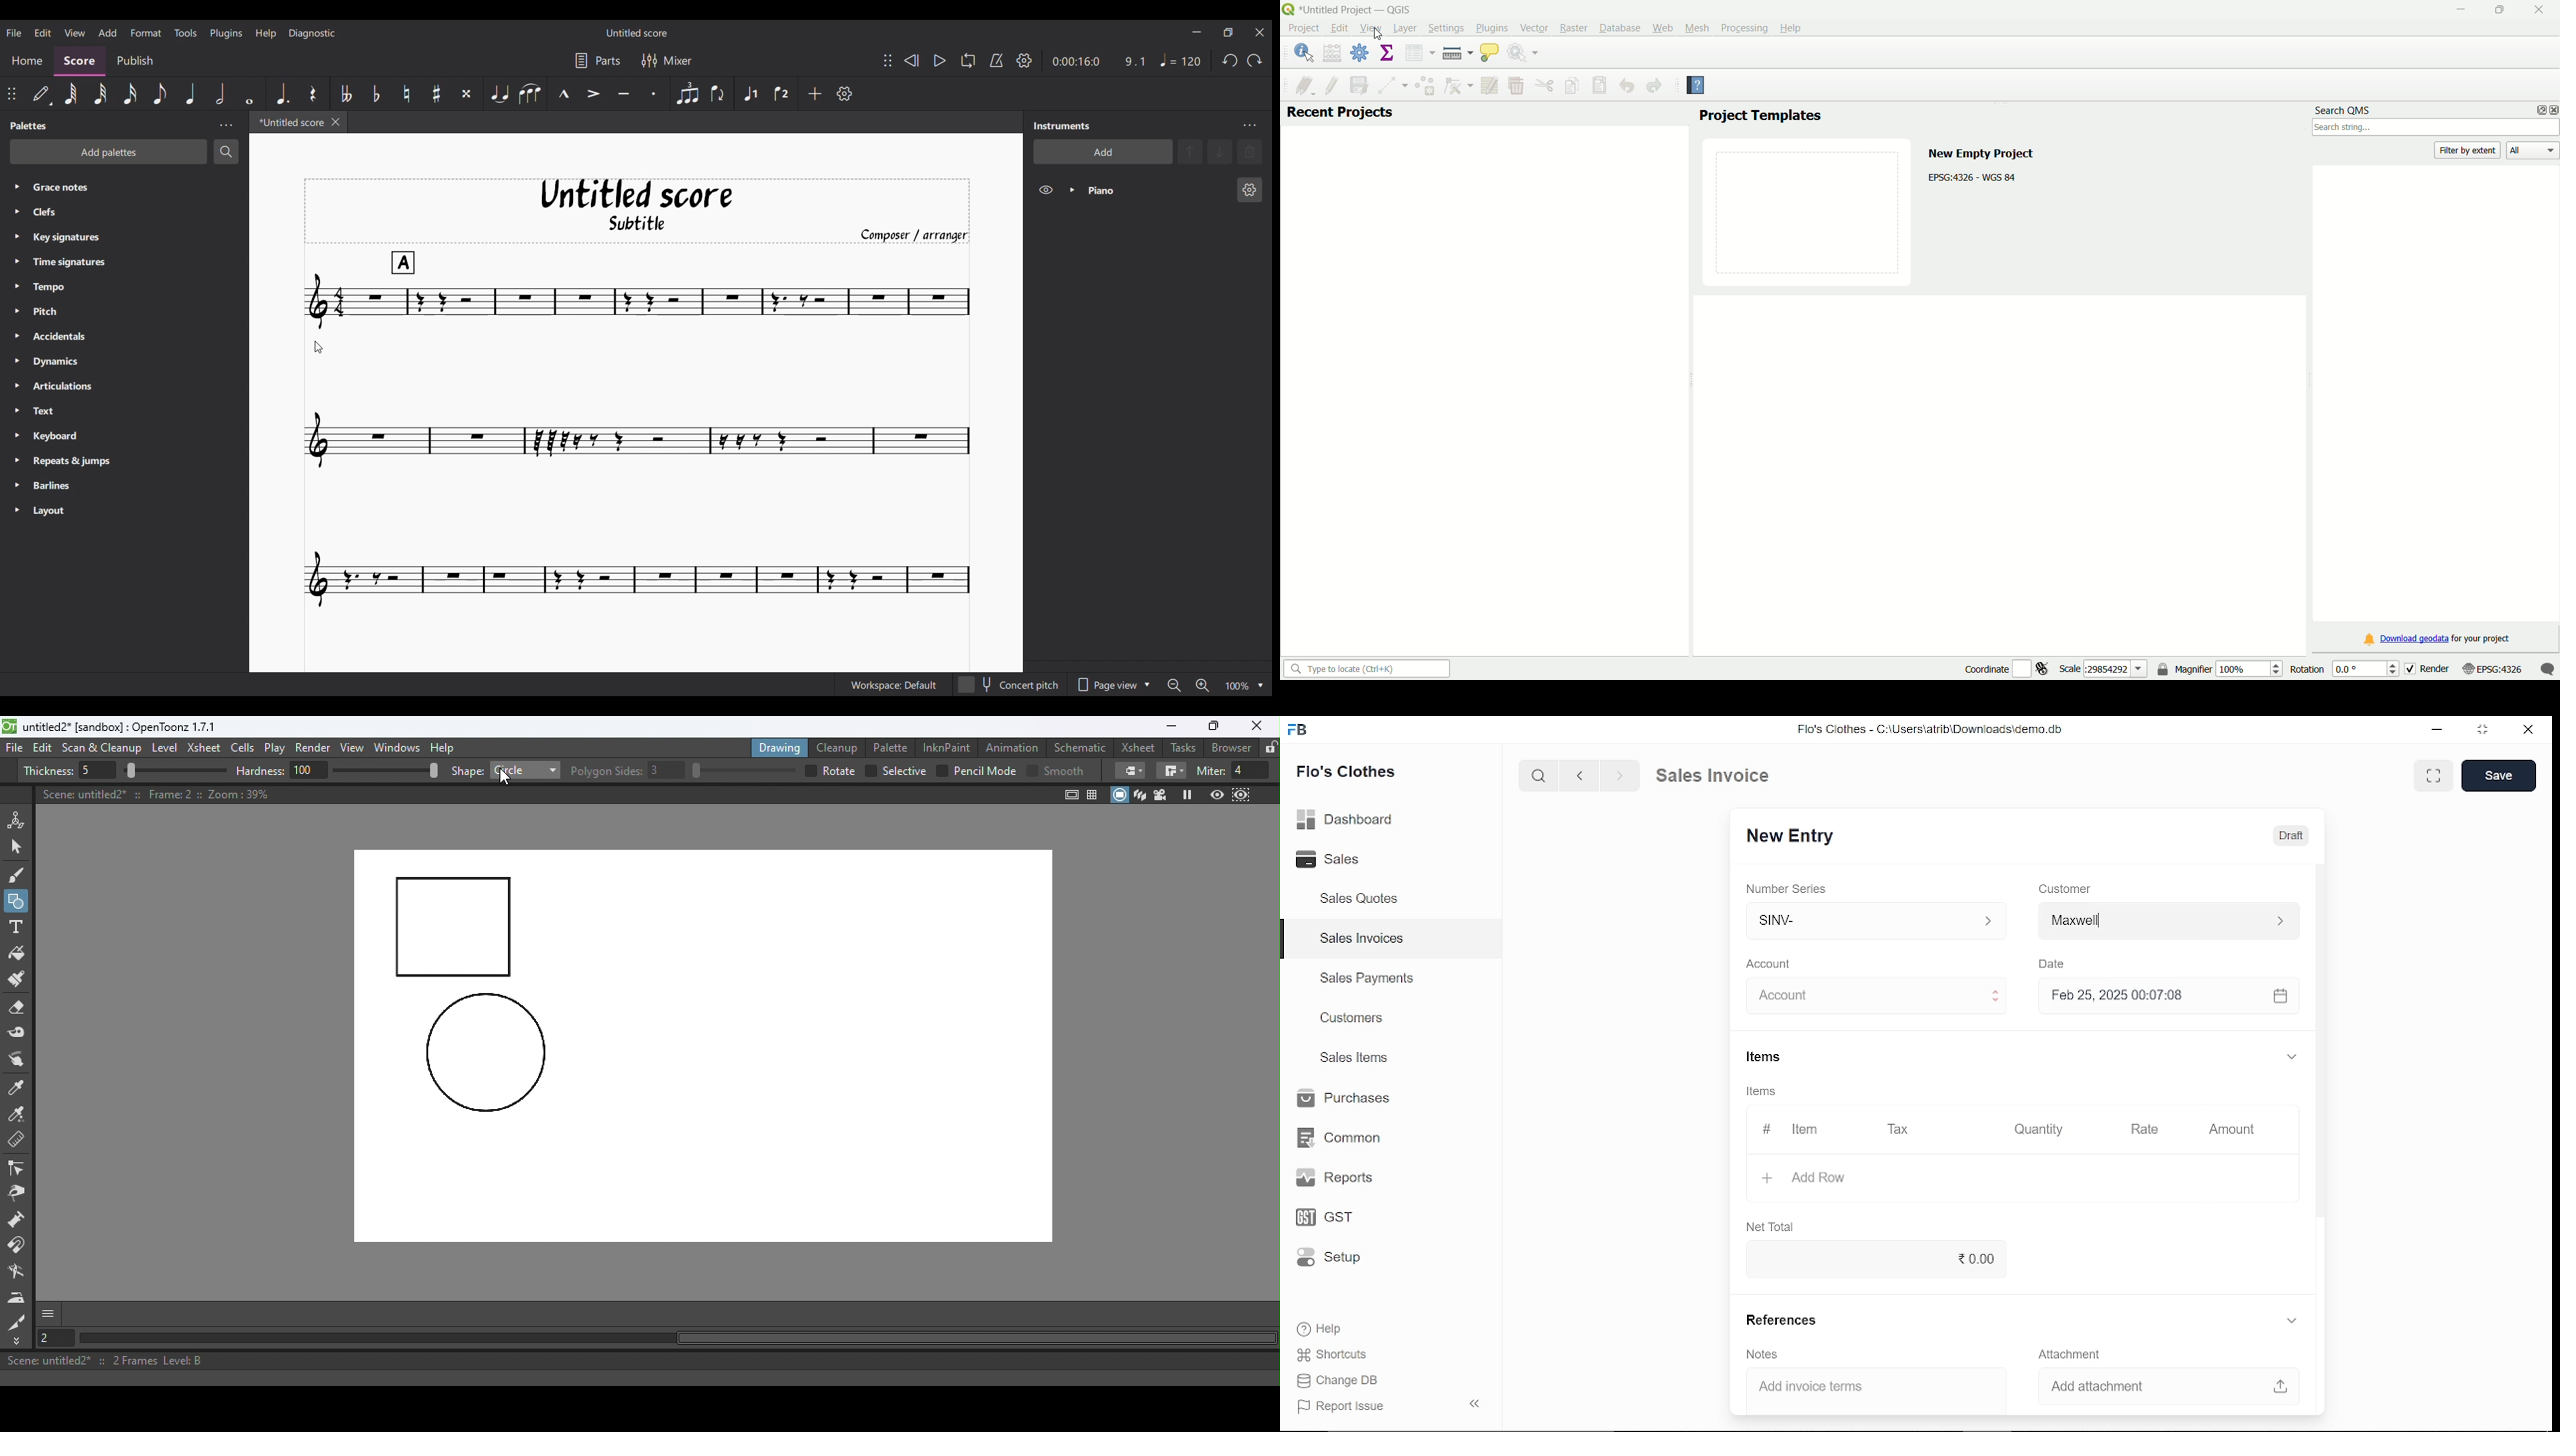  What do you see at coordinates (1627, 87) in the screenshot?
I see `undo` at bounding box center [1627, 87].